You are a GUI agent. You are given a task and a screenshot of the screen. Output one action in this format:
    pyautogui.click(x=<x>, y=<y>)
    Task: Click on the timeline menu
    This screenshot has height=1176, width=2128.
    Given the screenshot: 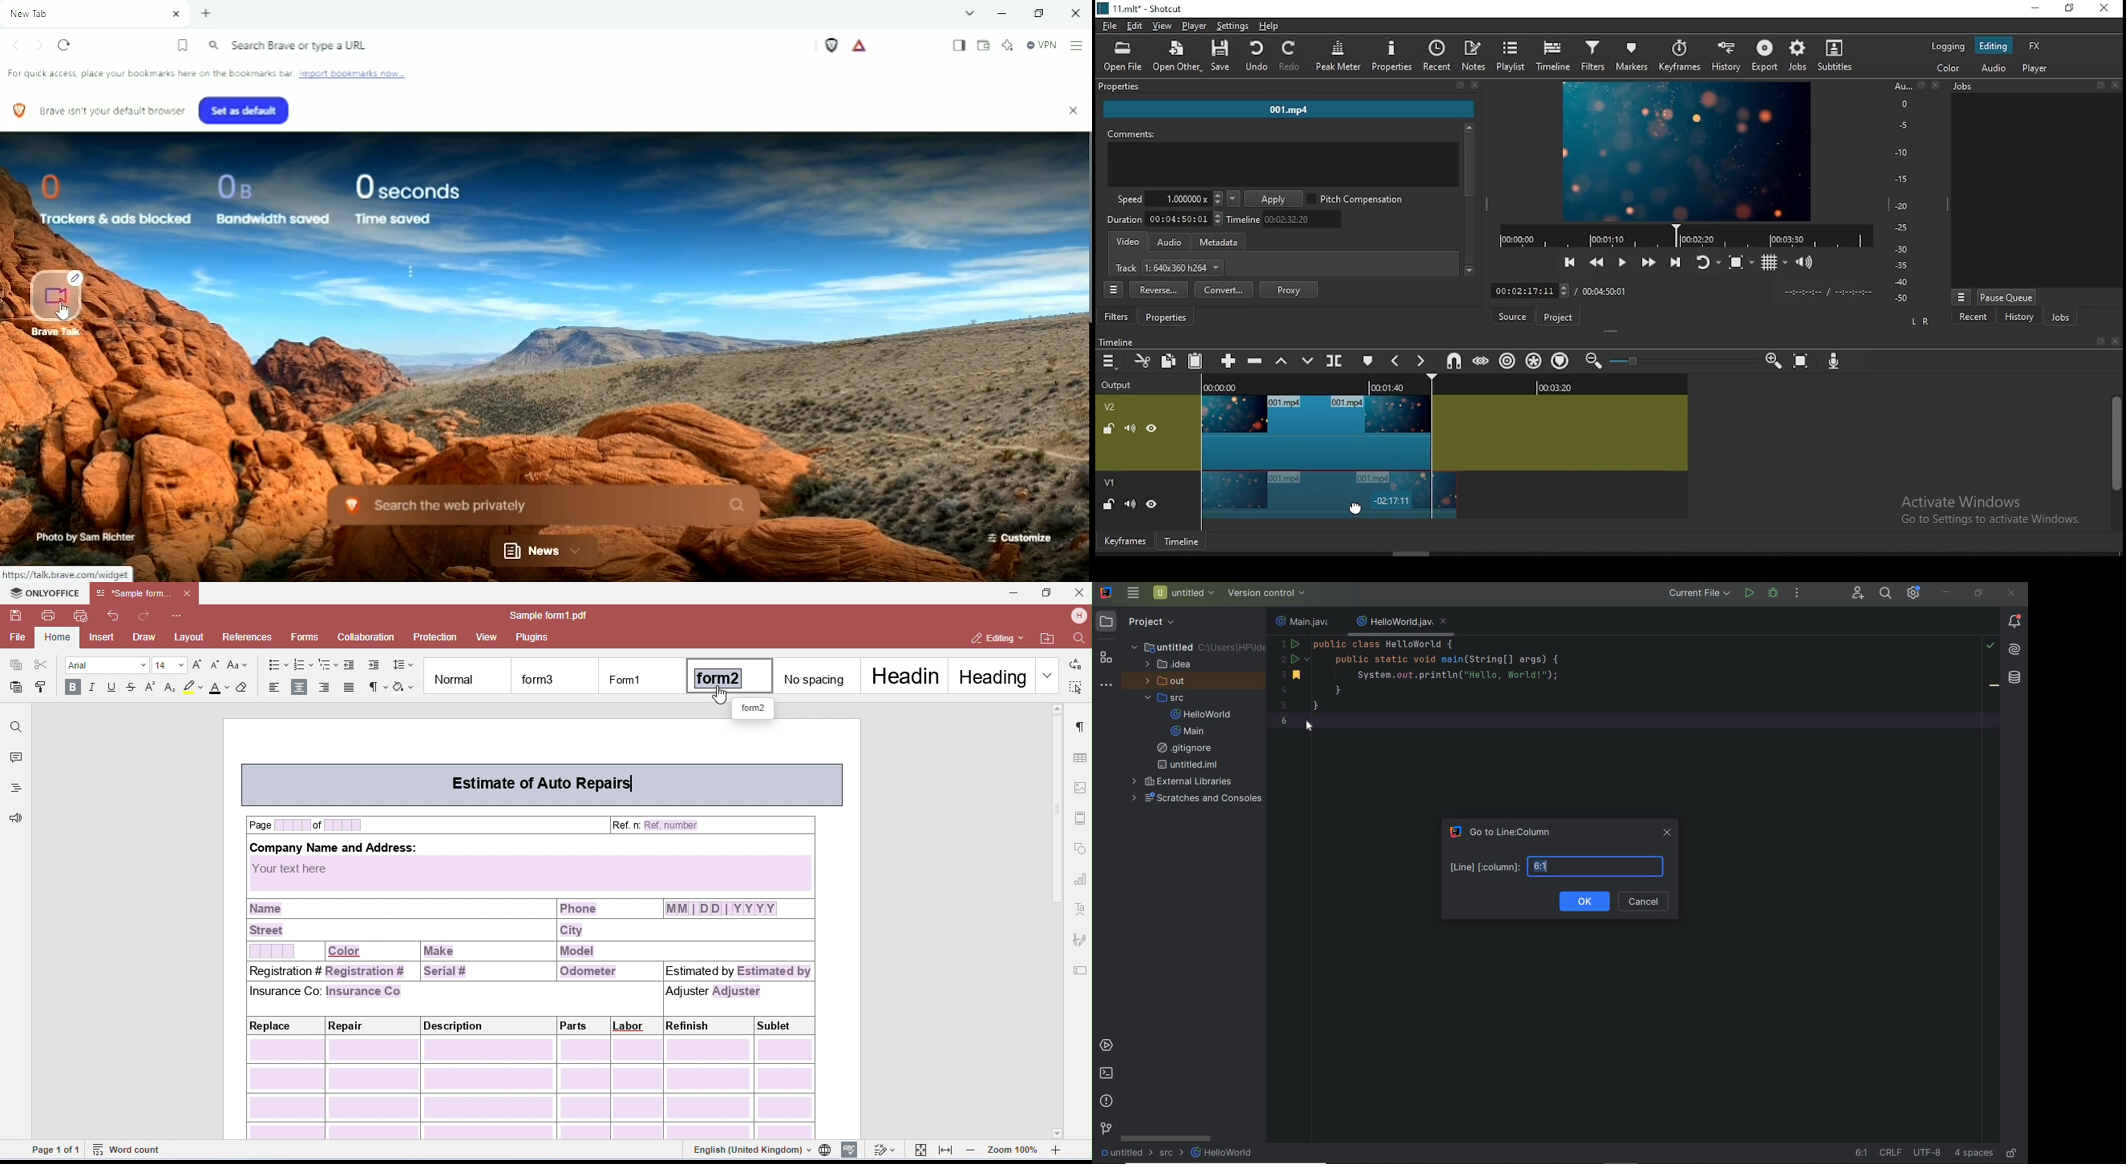 What is the action you would take?
    pyautogui.click(x=1109, y=362)
    